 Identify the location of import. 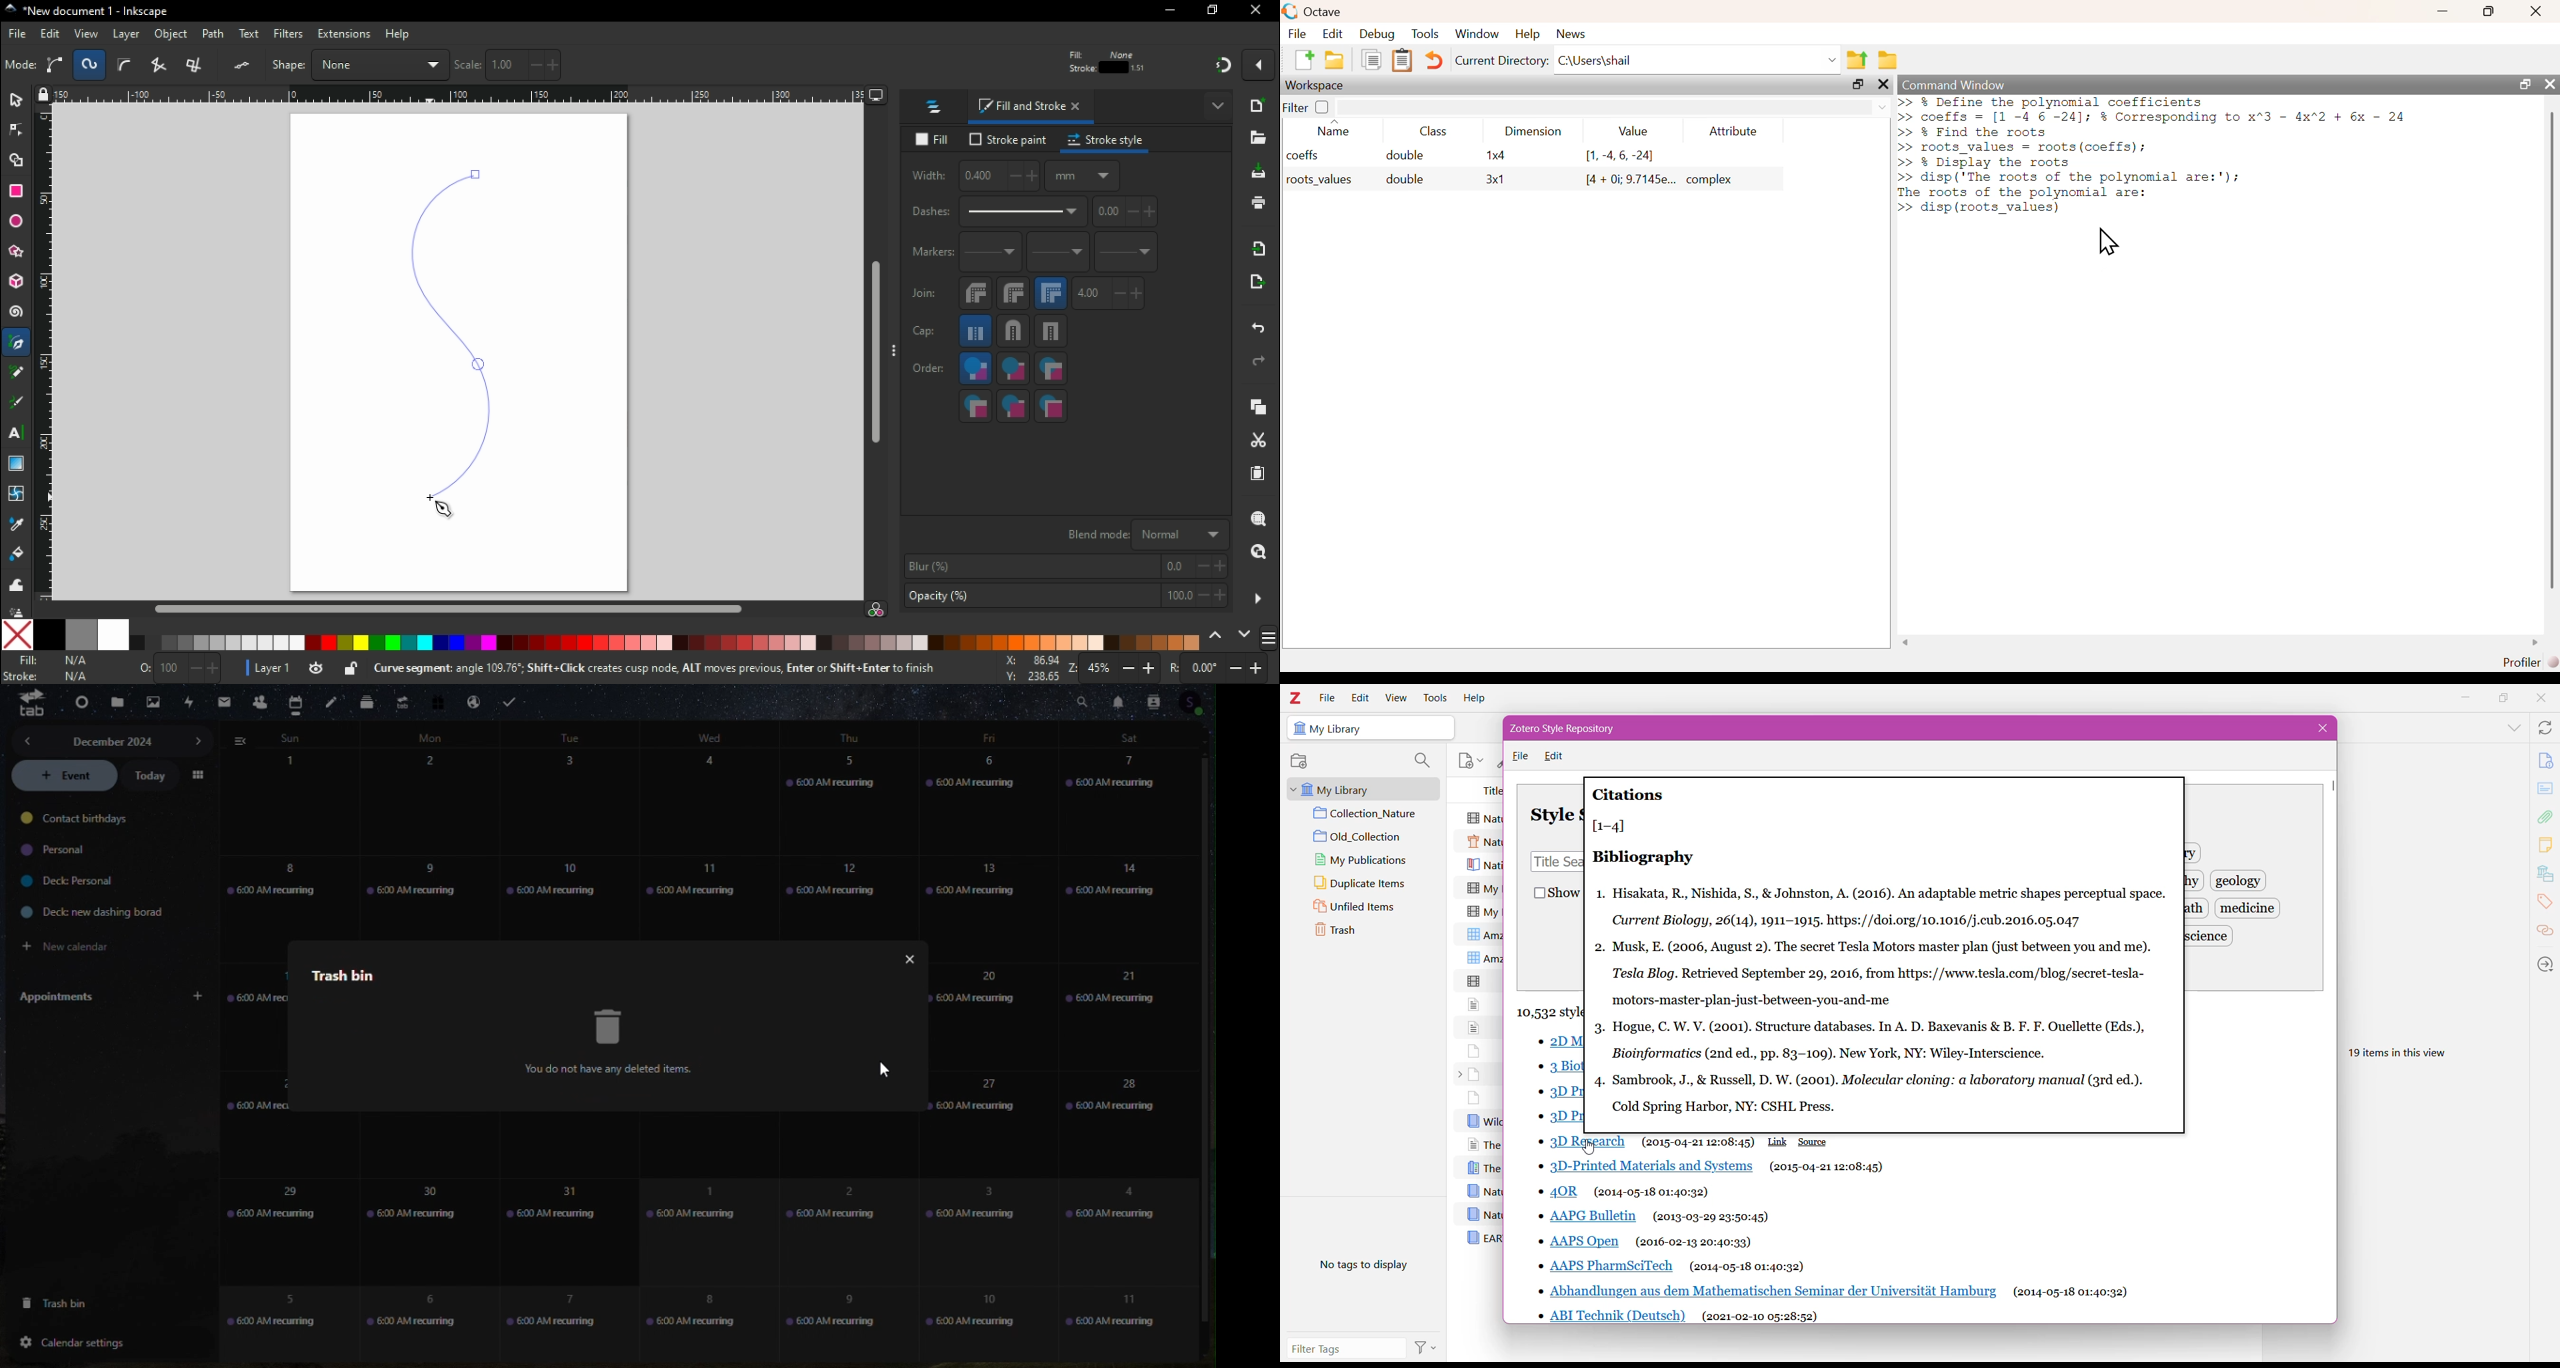
(1262, 253).